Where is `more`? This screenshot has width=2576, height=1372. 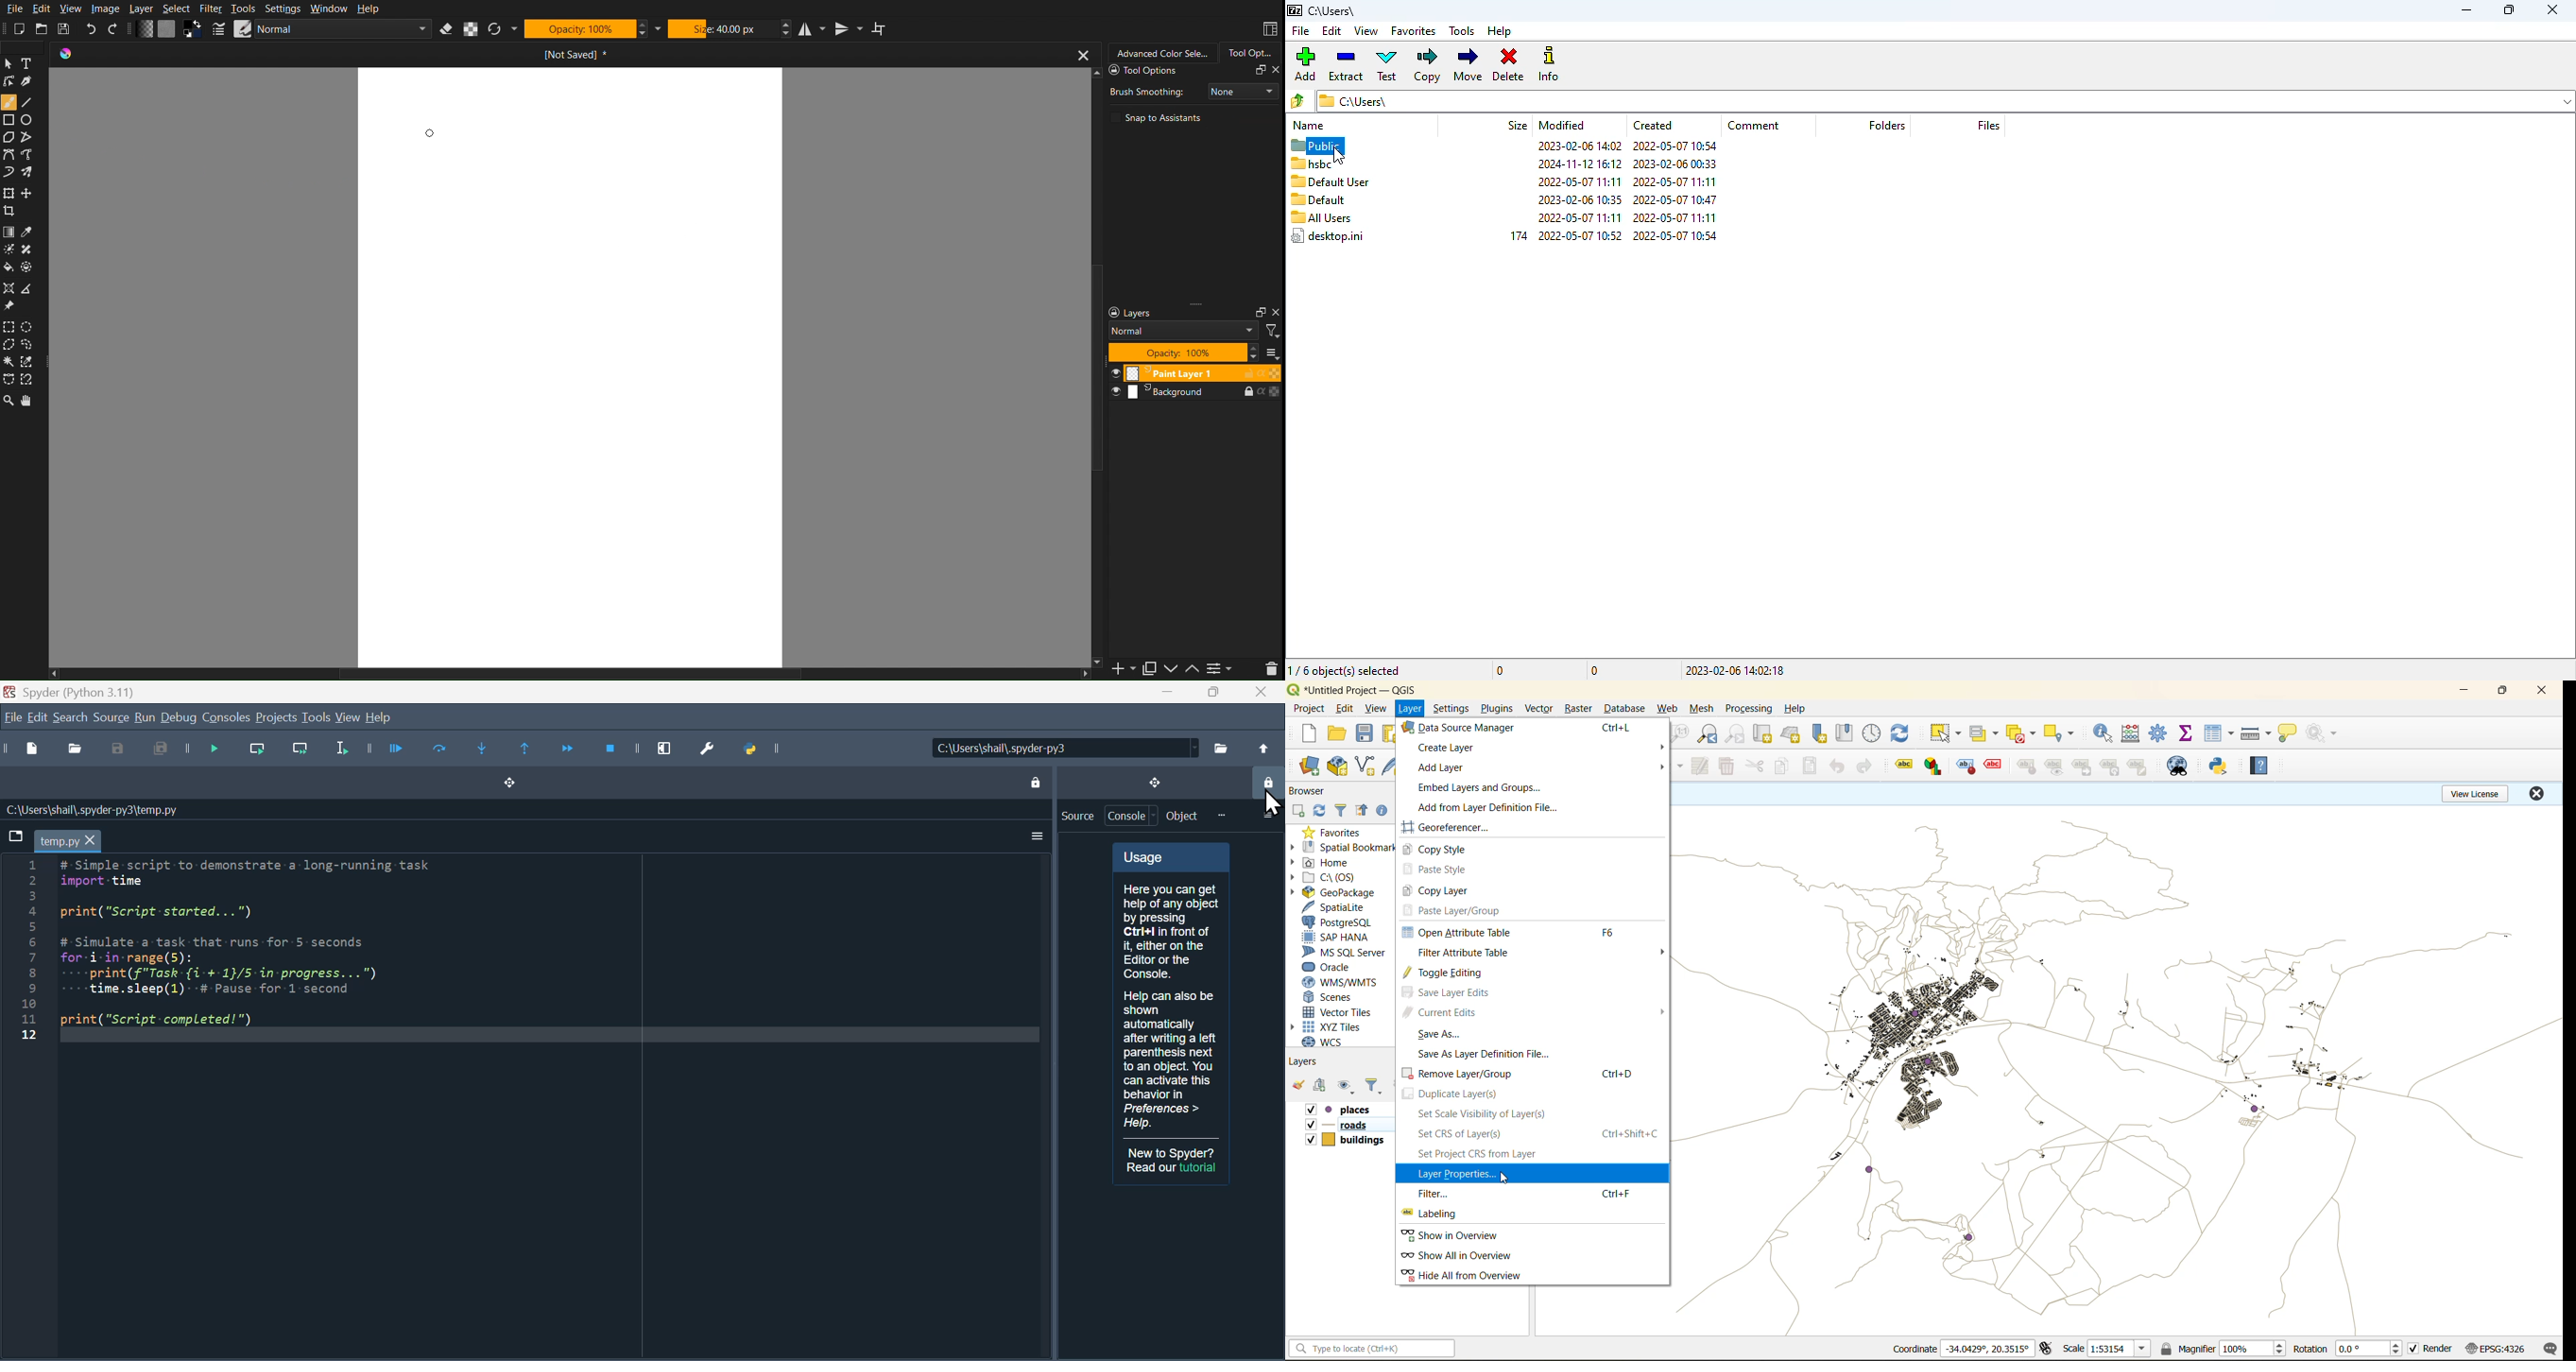
more is located at coordinates (1221, 815).